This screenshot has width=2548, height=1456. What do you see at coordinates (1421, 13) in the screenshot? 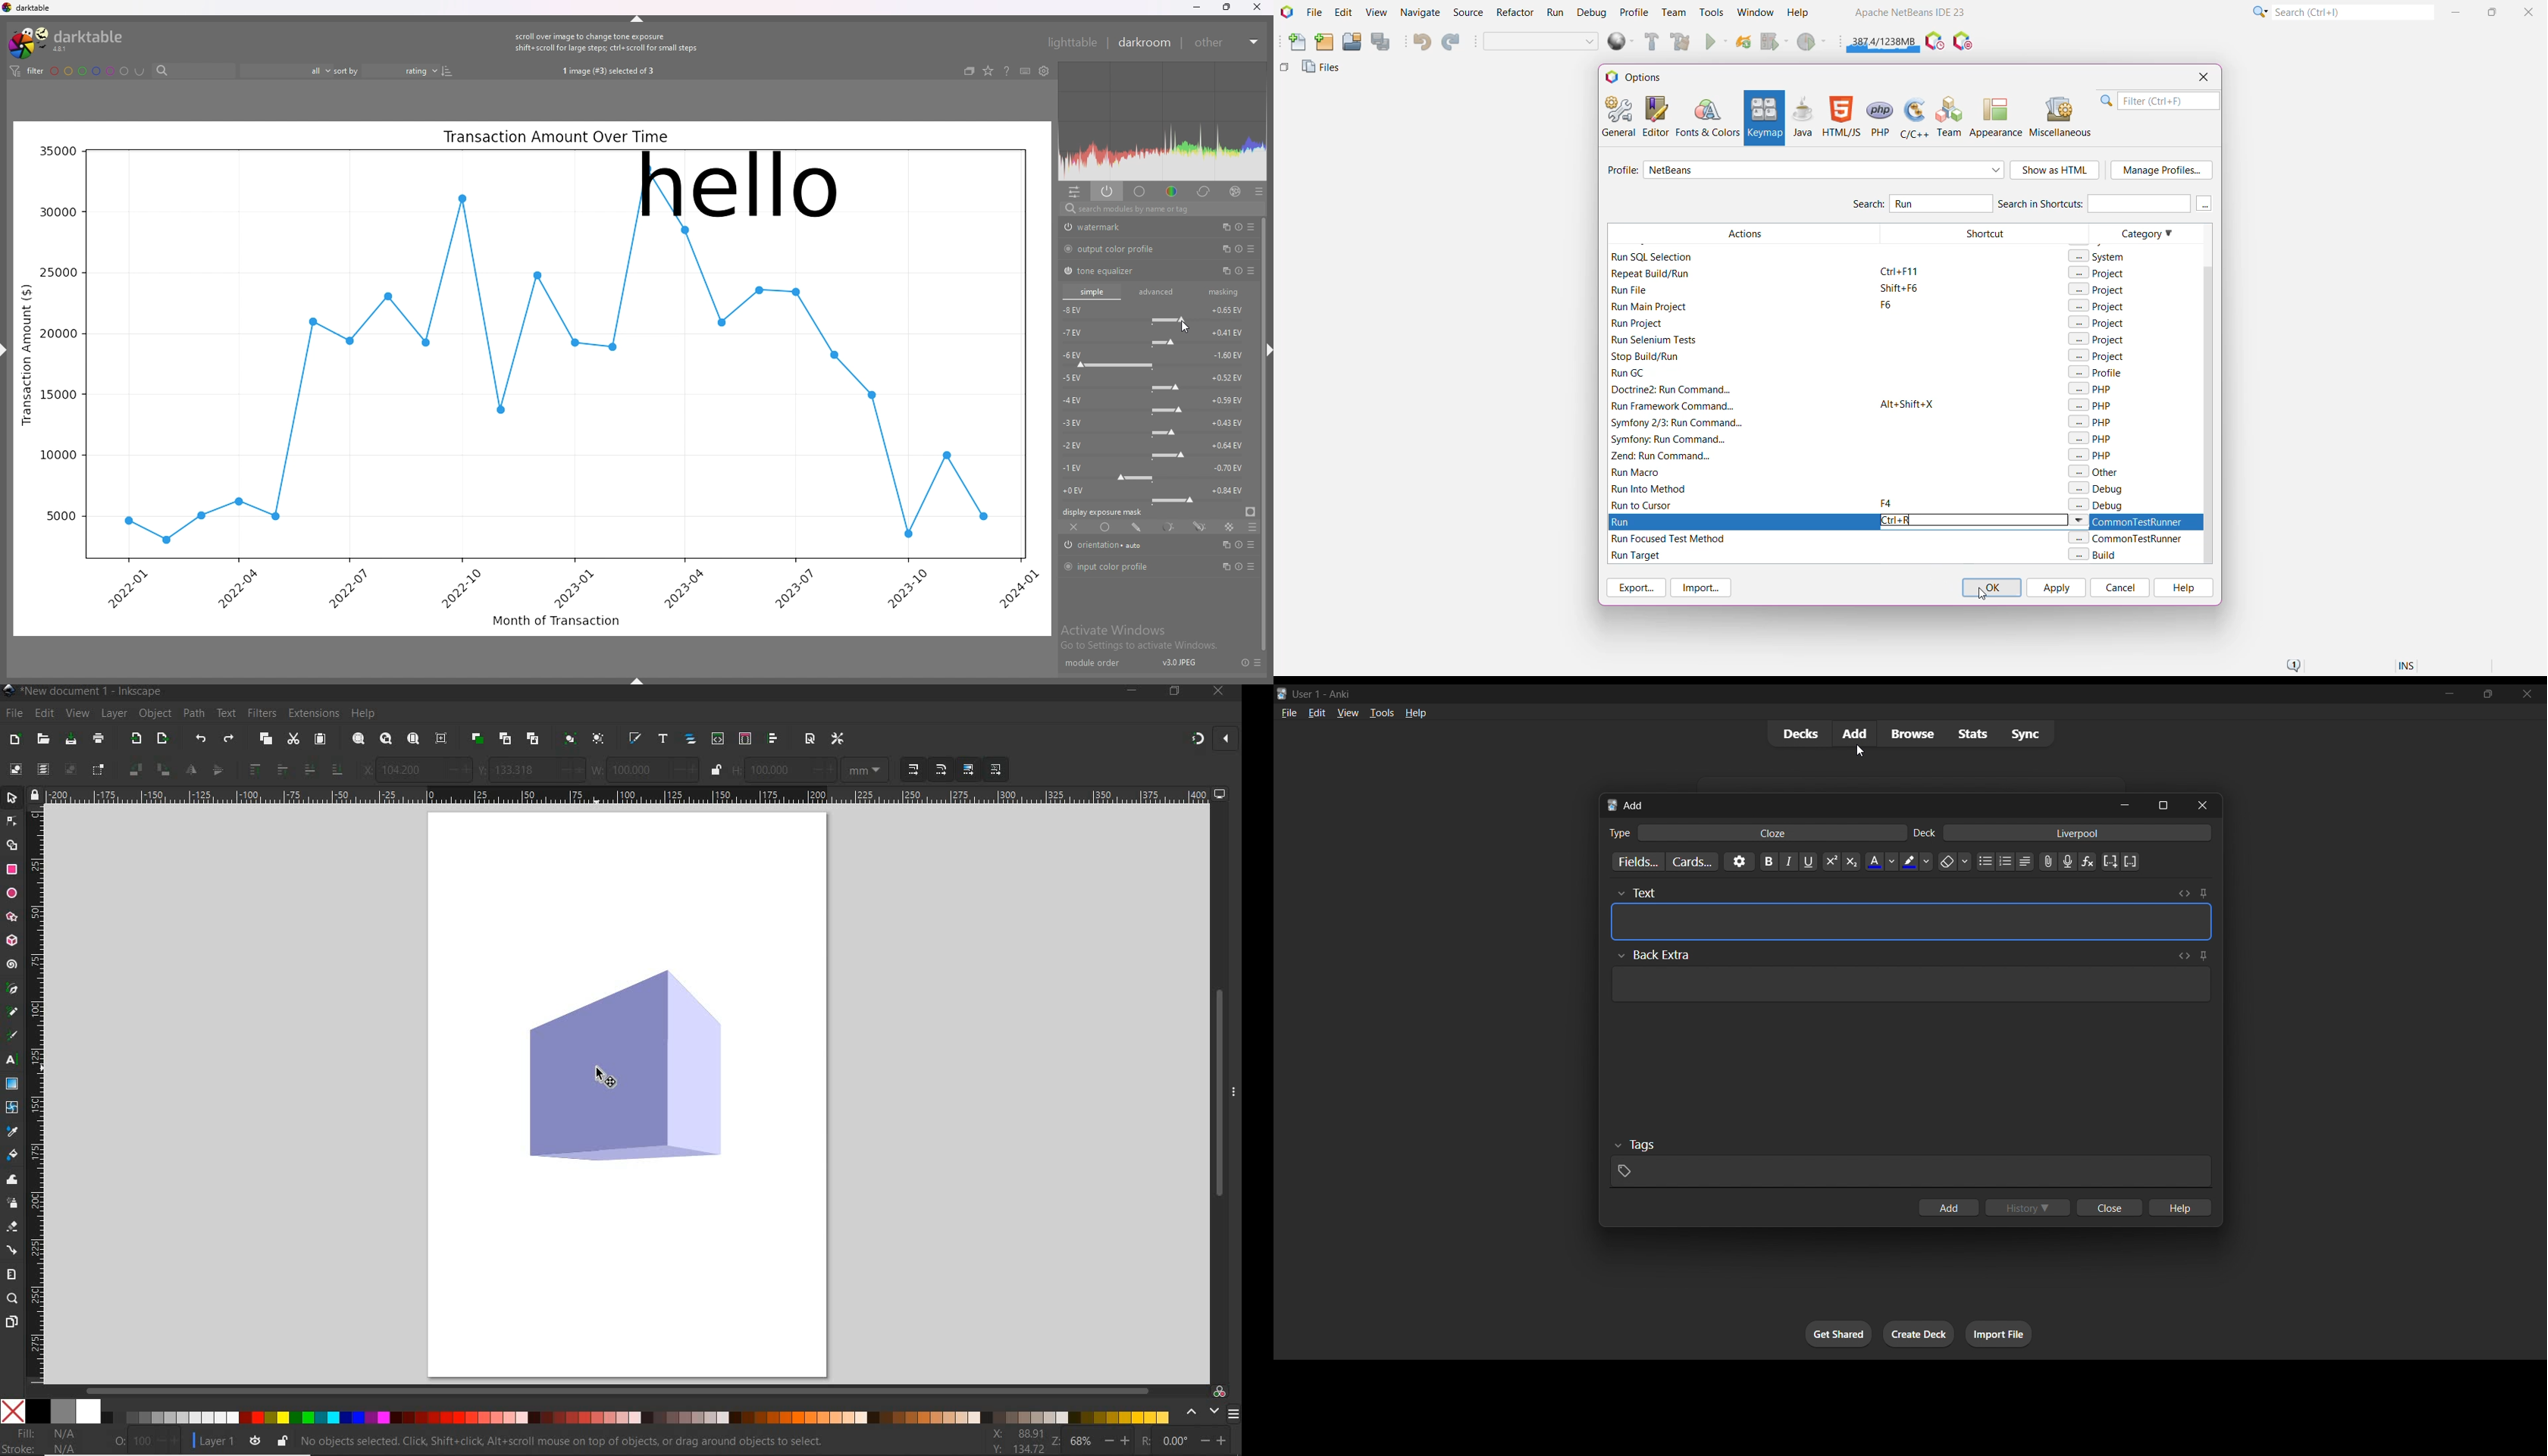
I see `Navigate` at bounding box center [1421, 13].